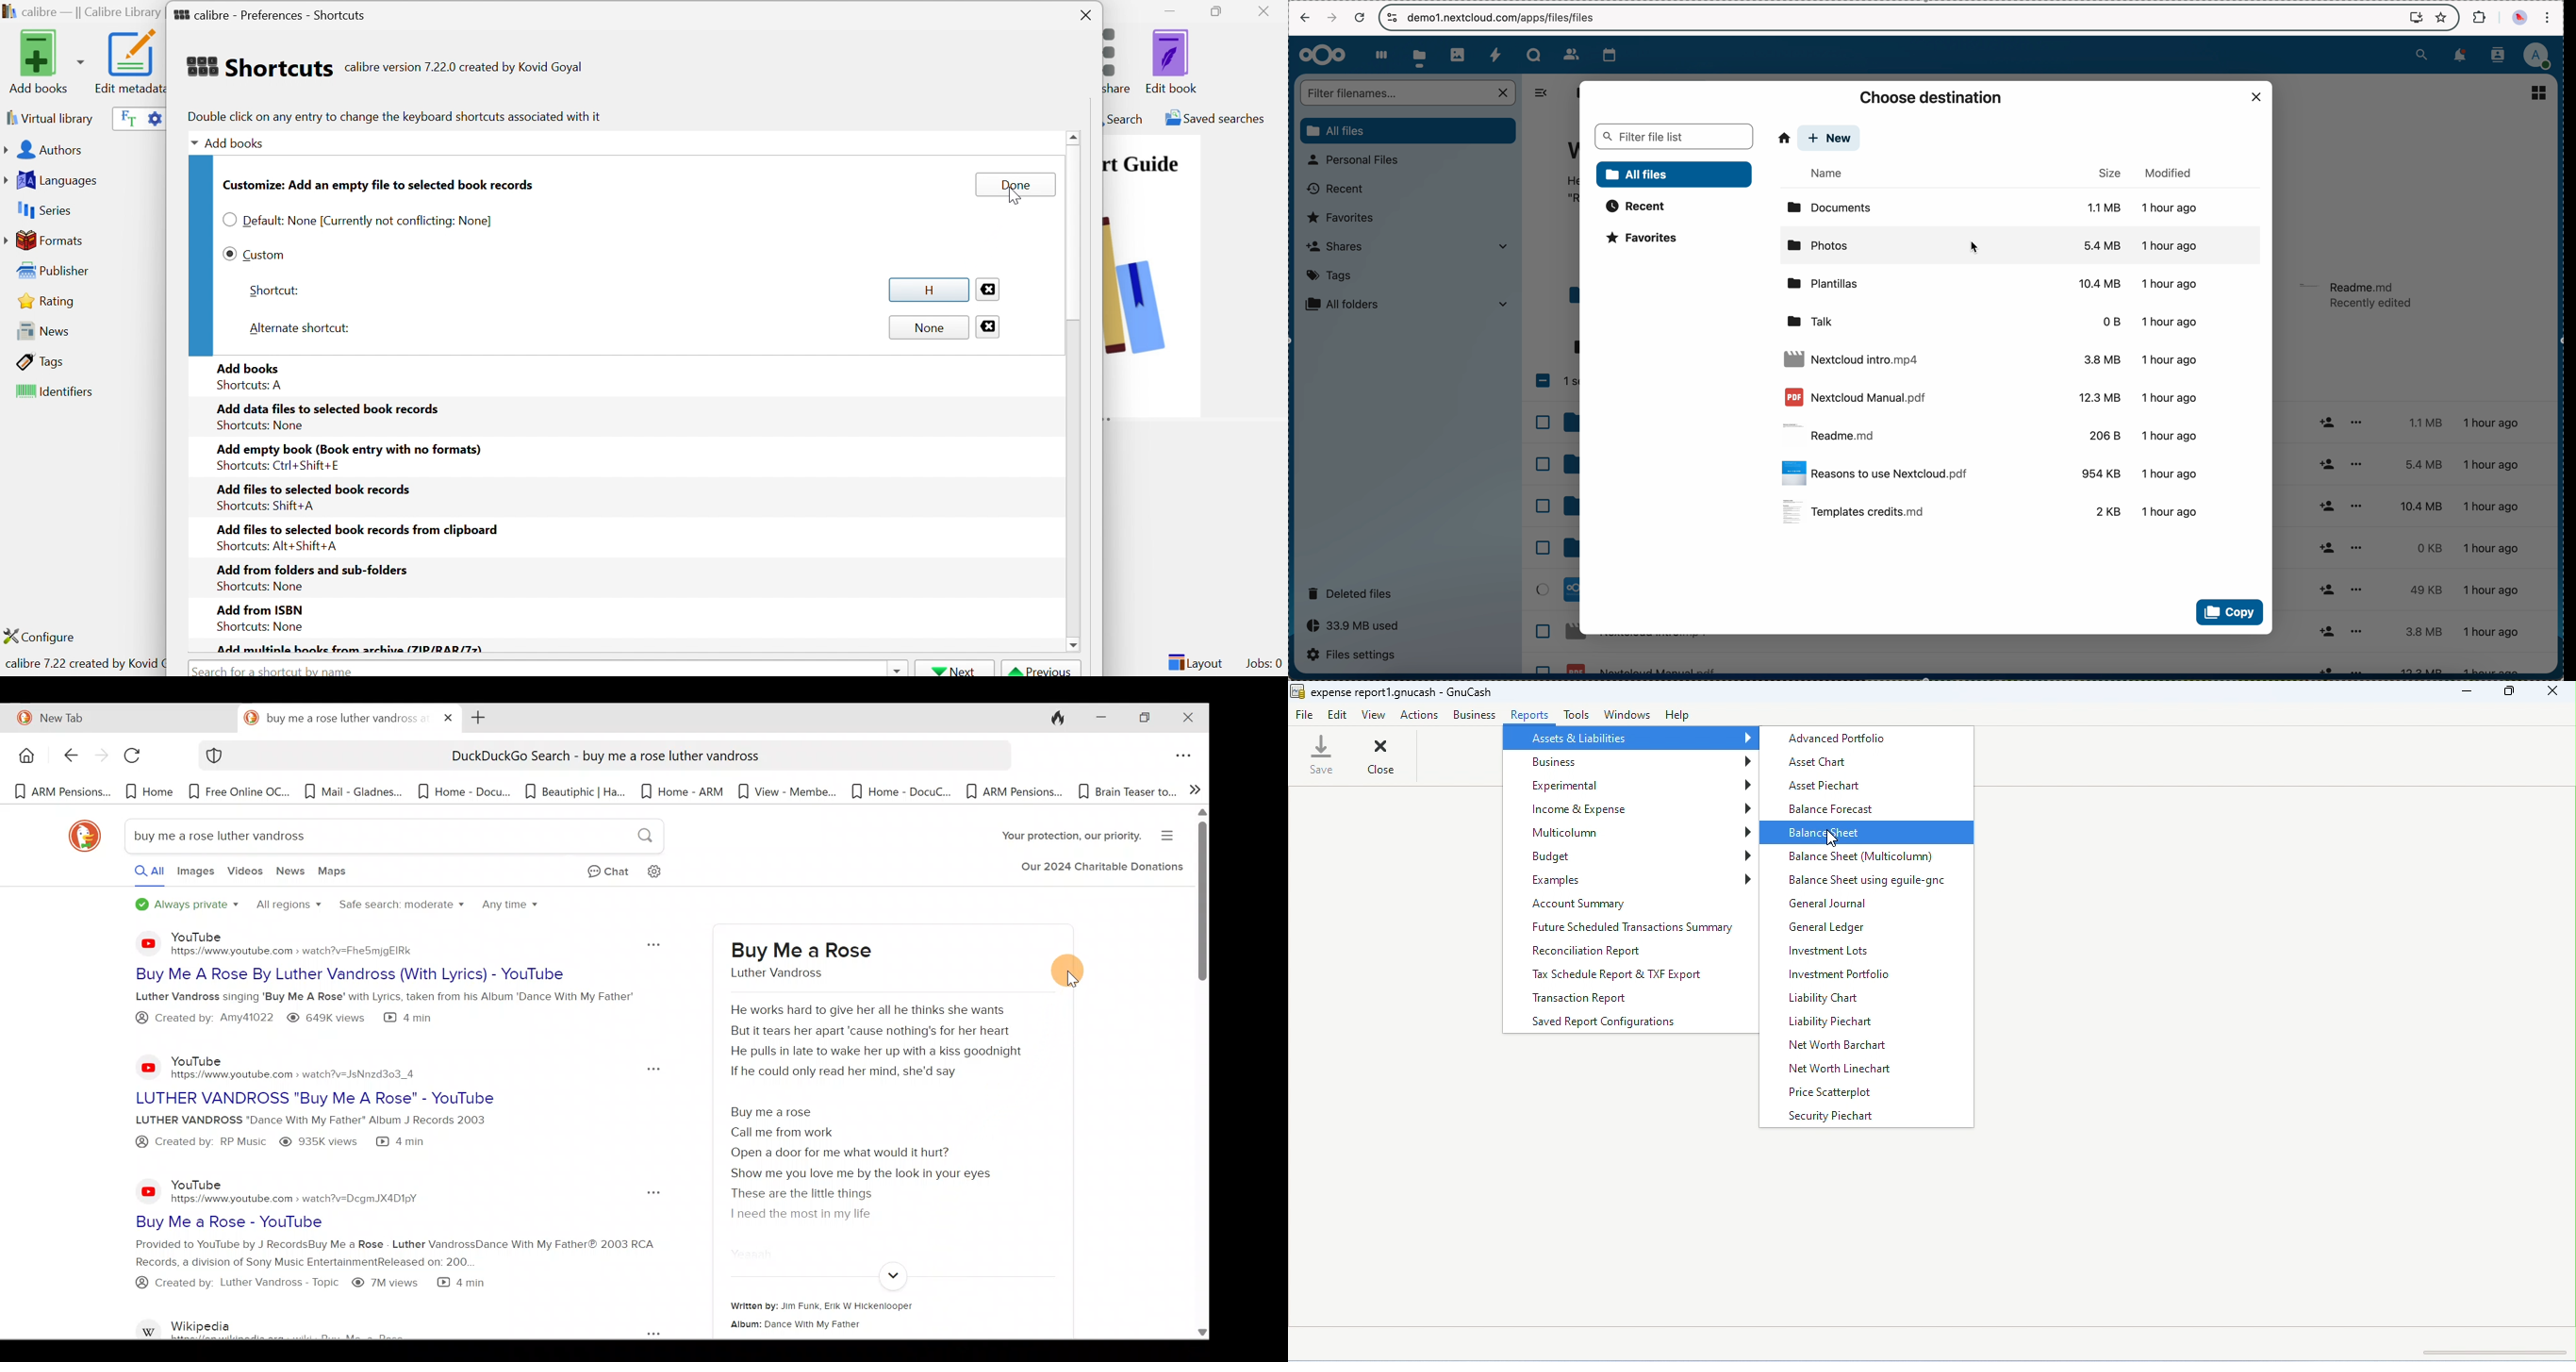 This screenshot has width=2576, height=1372. What do you see at coordinates (987, 288) in the screenshot?
I see `Close` at bounding box center [987, 288].